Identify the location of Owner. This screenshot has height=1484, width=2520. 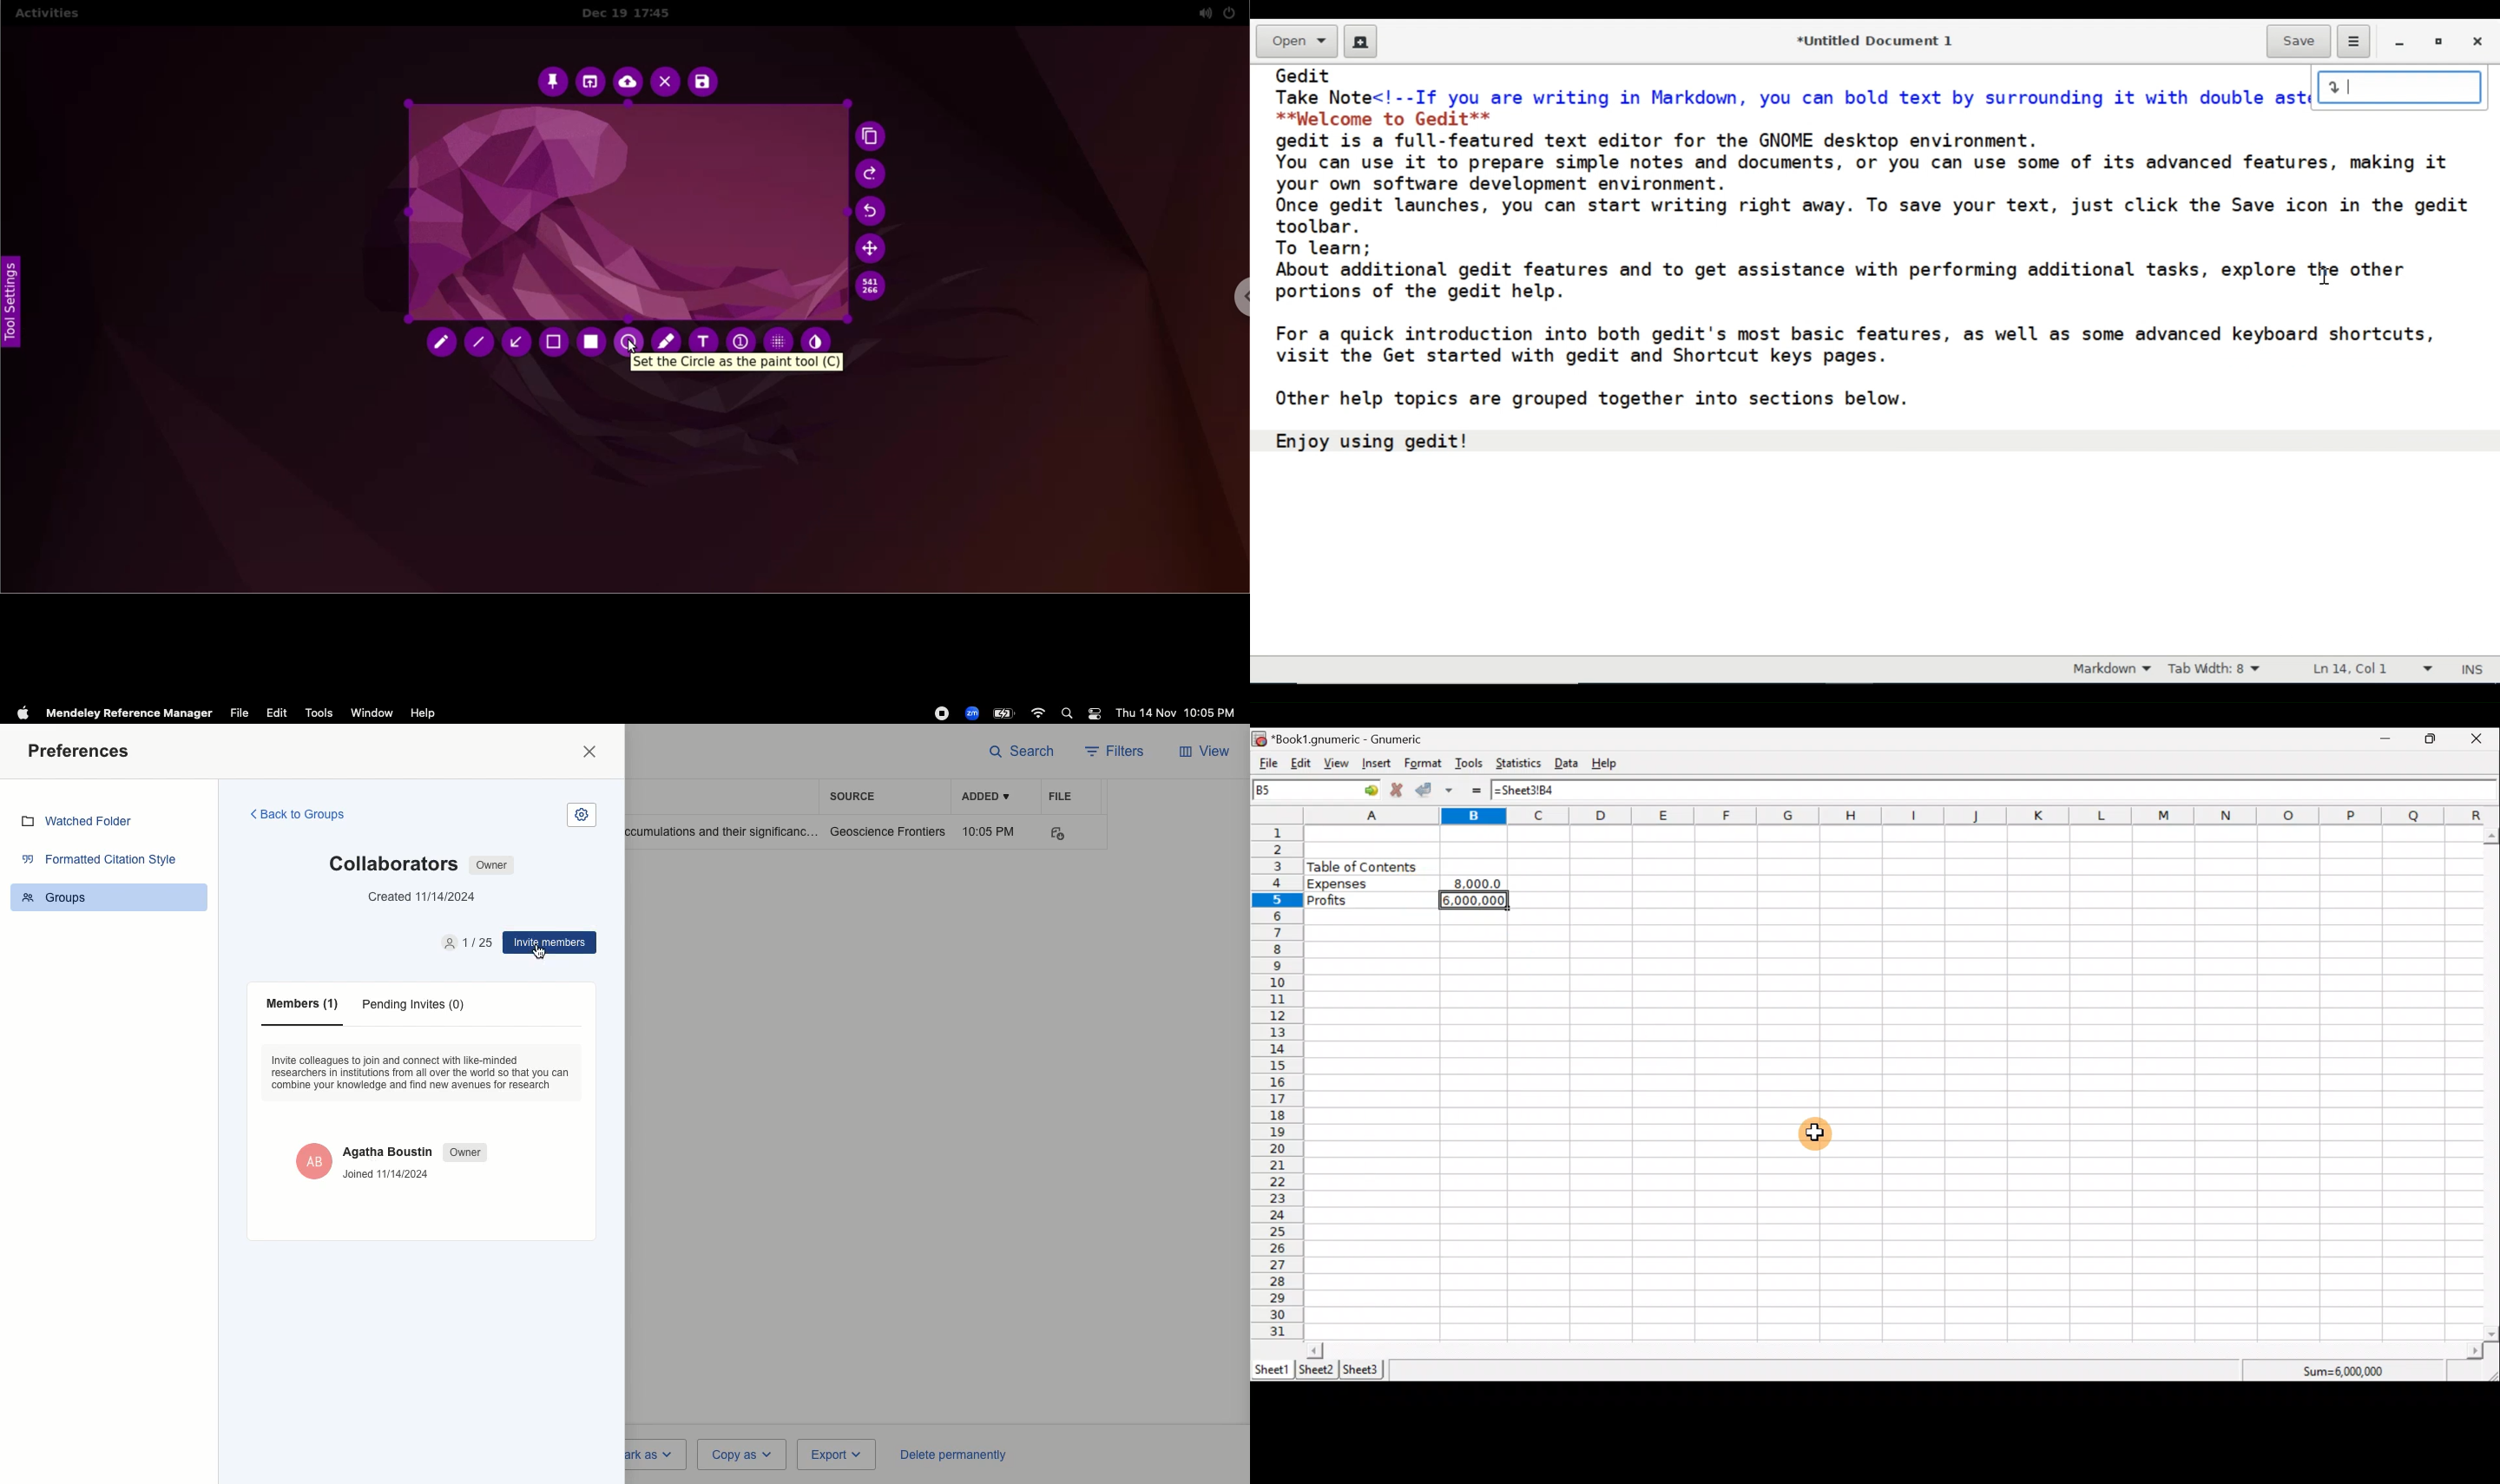
(490, 864).